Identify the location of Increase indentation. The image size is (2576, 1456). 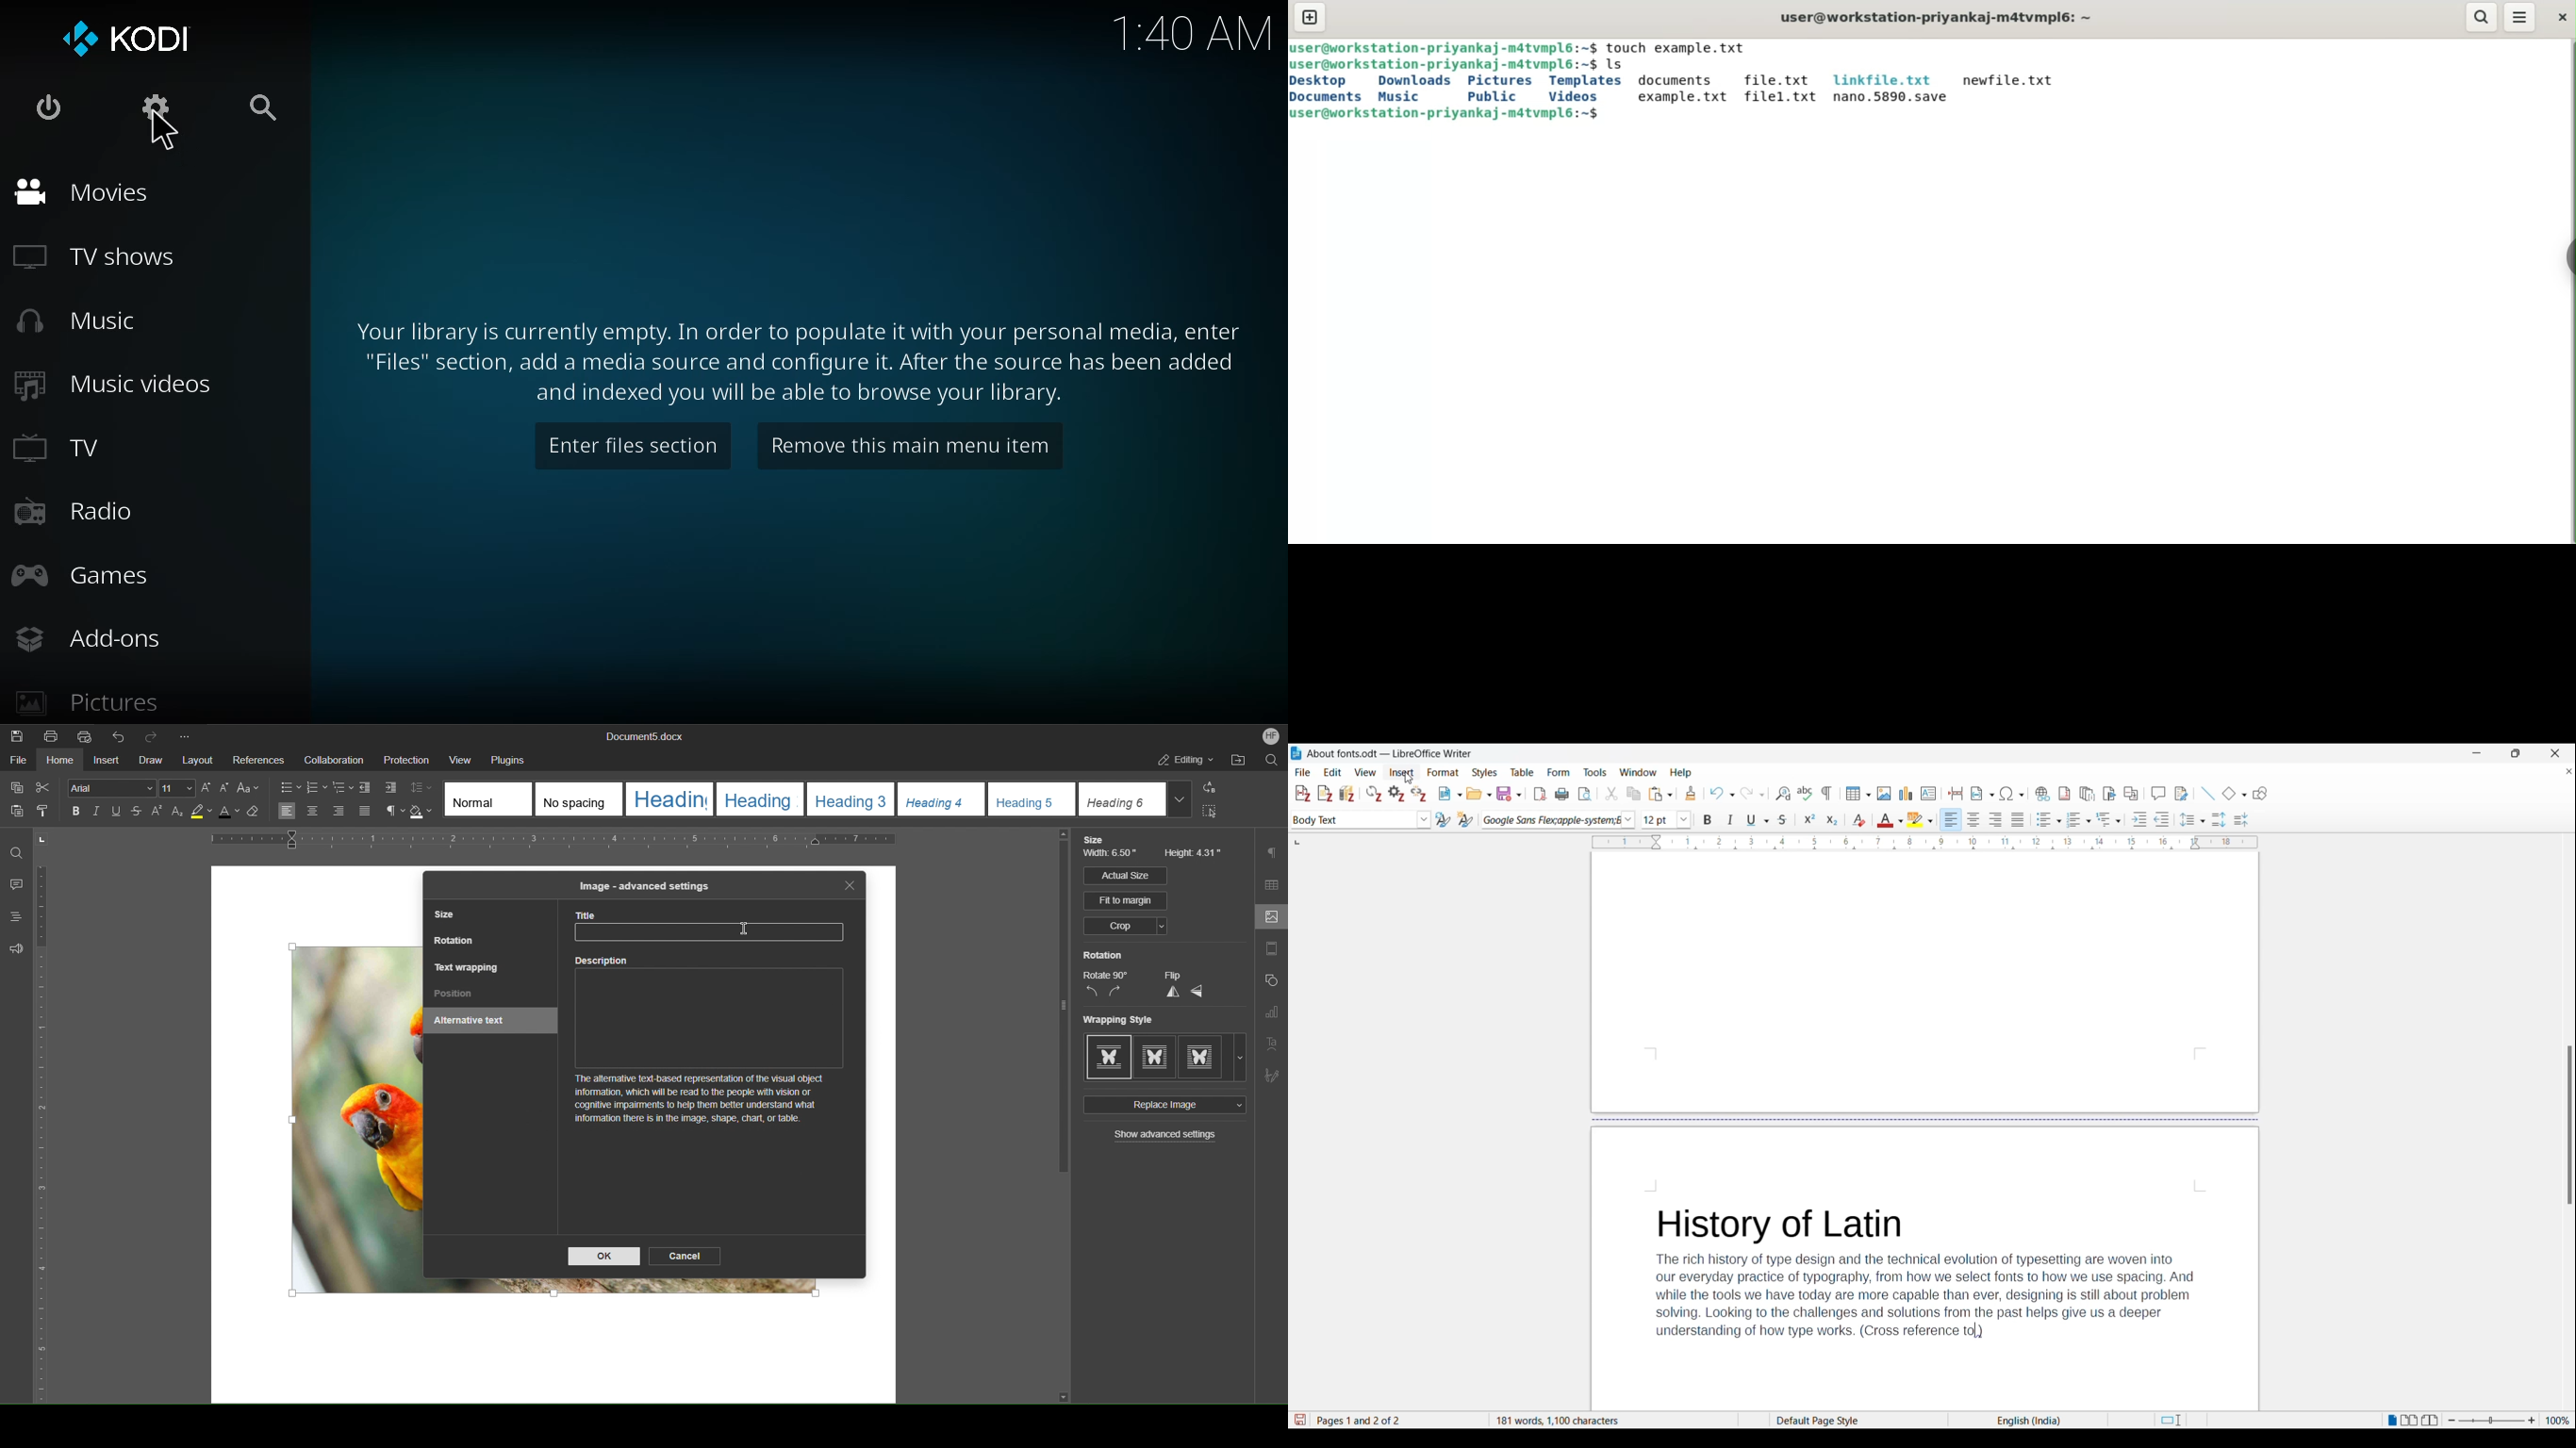
(2140, 819).